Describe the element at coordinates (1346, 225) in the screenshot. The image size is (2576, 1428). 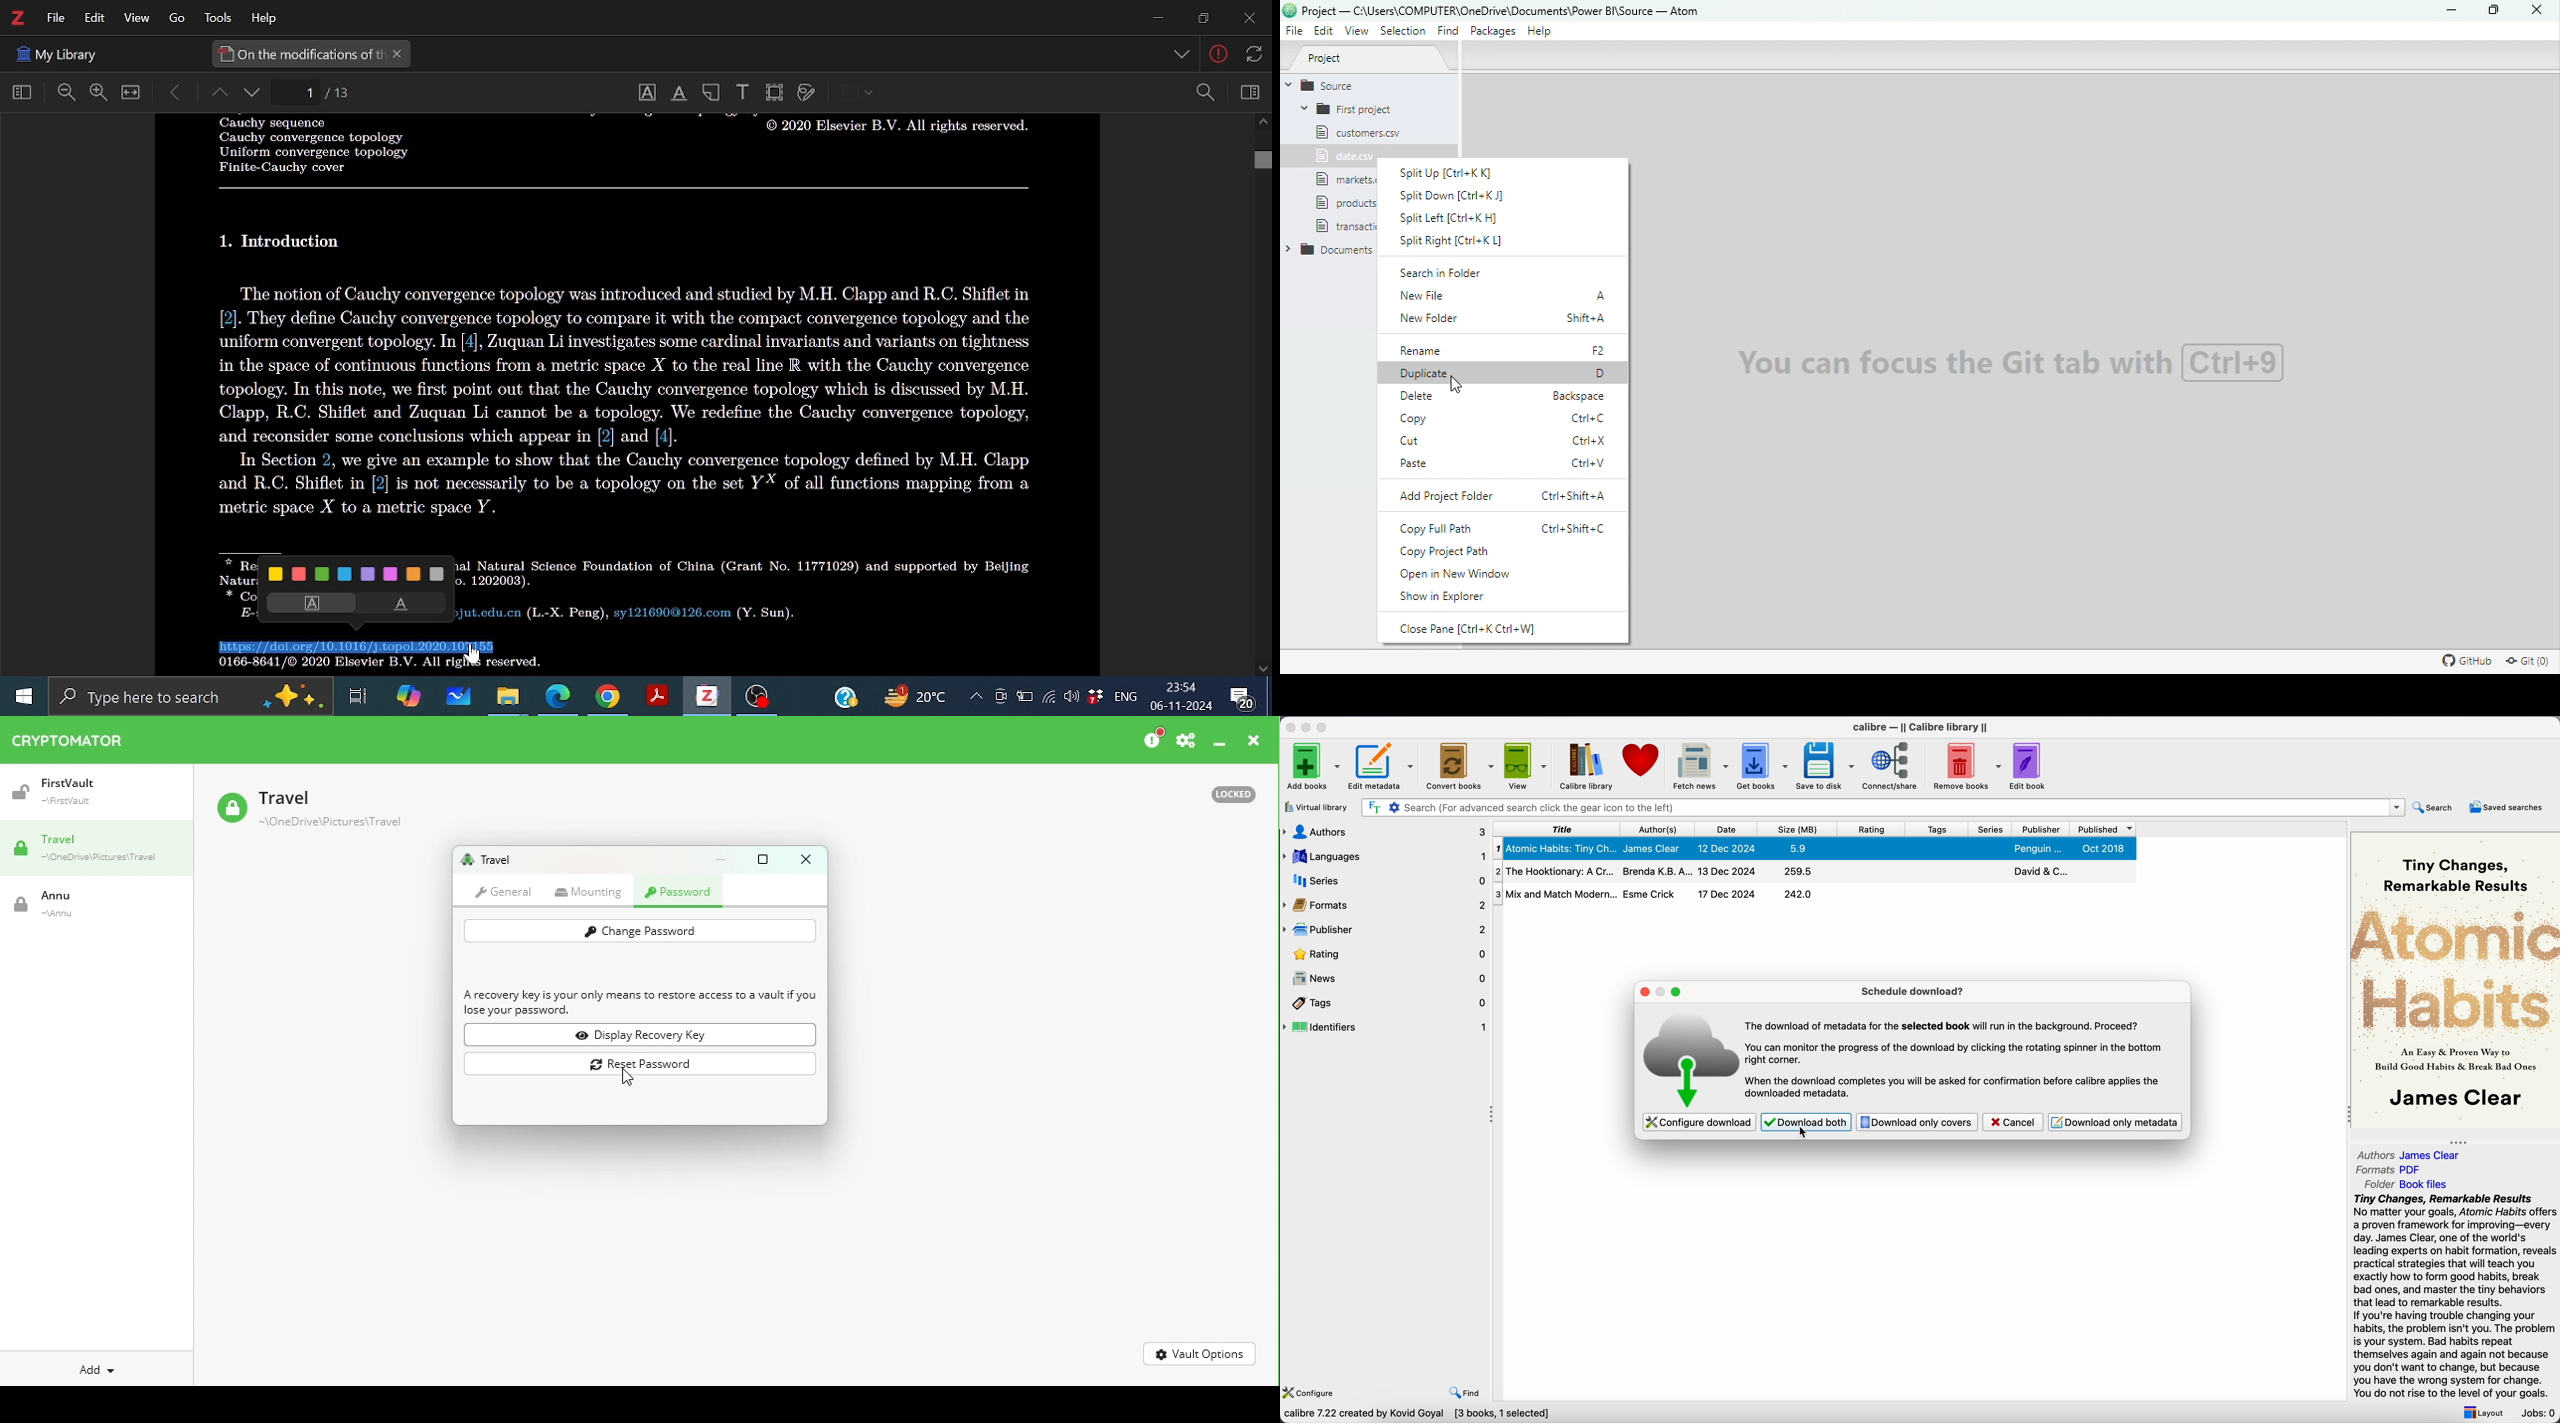
I see `file` at that location.